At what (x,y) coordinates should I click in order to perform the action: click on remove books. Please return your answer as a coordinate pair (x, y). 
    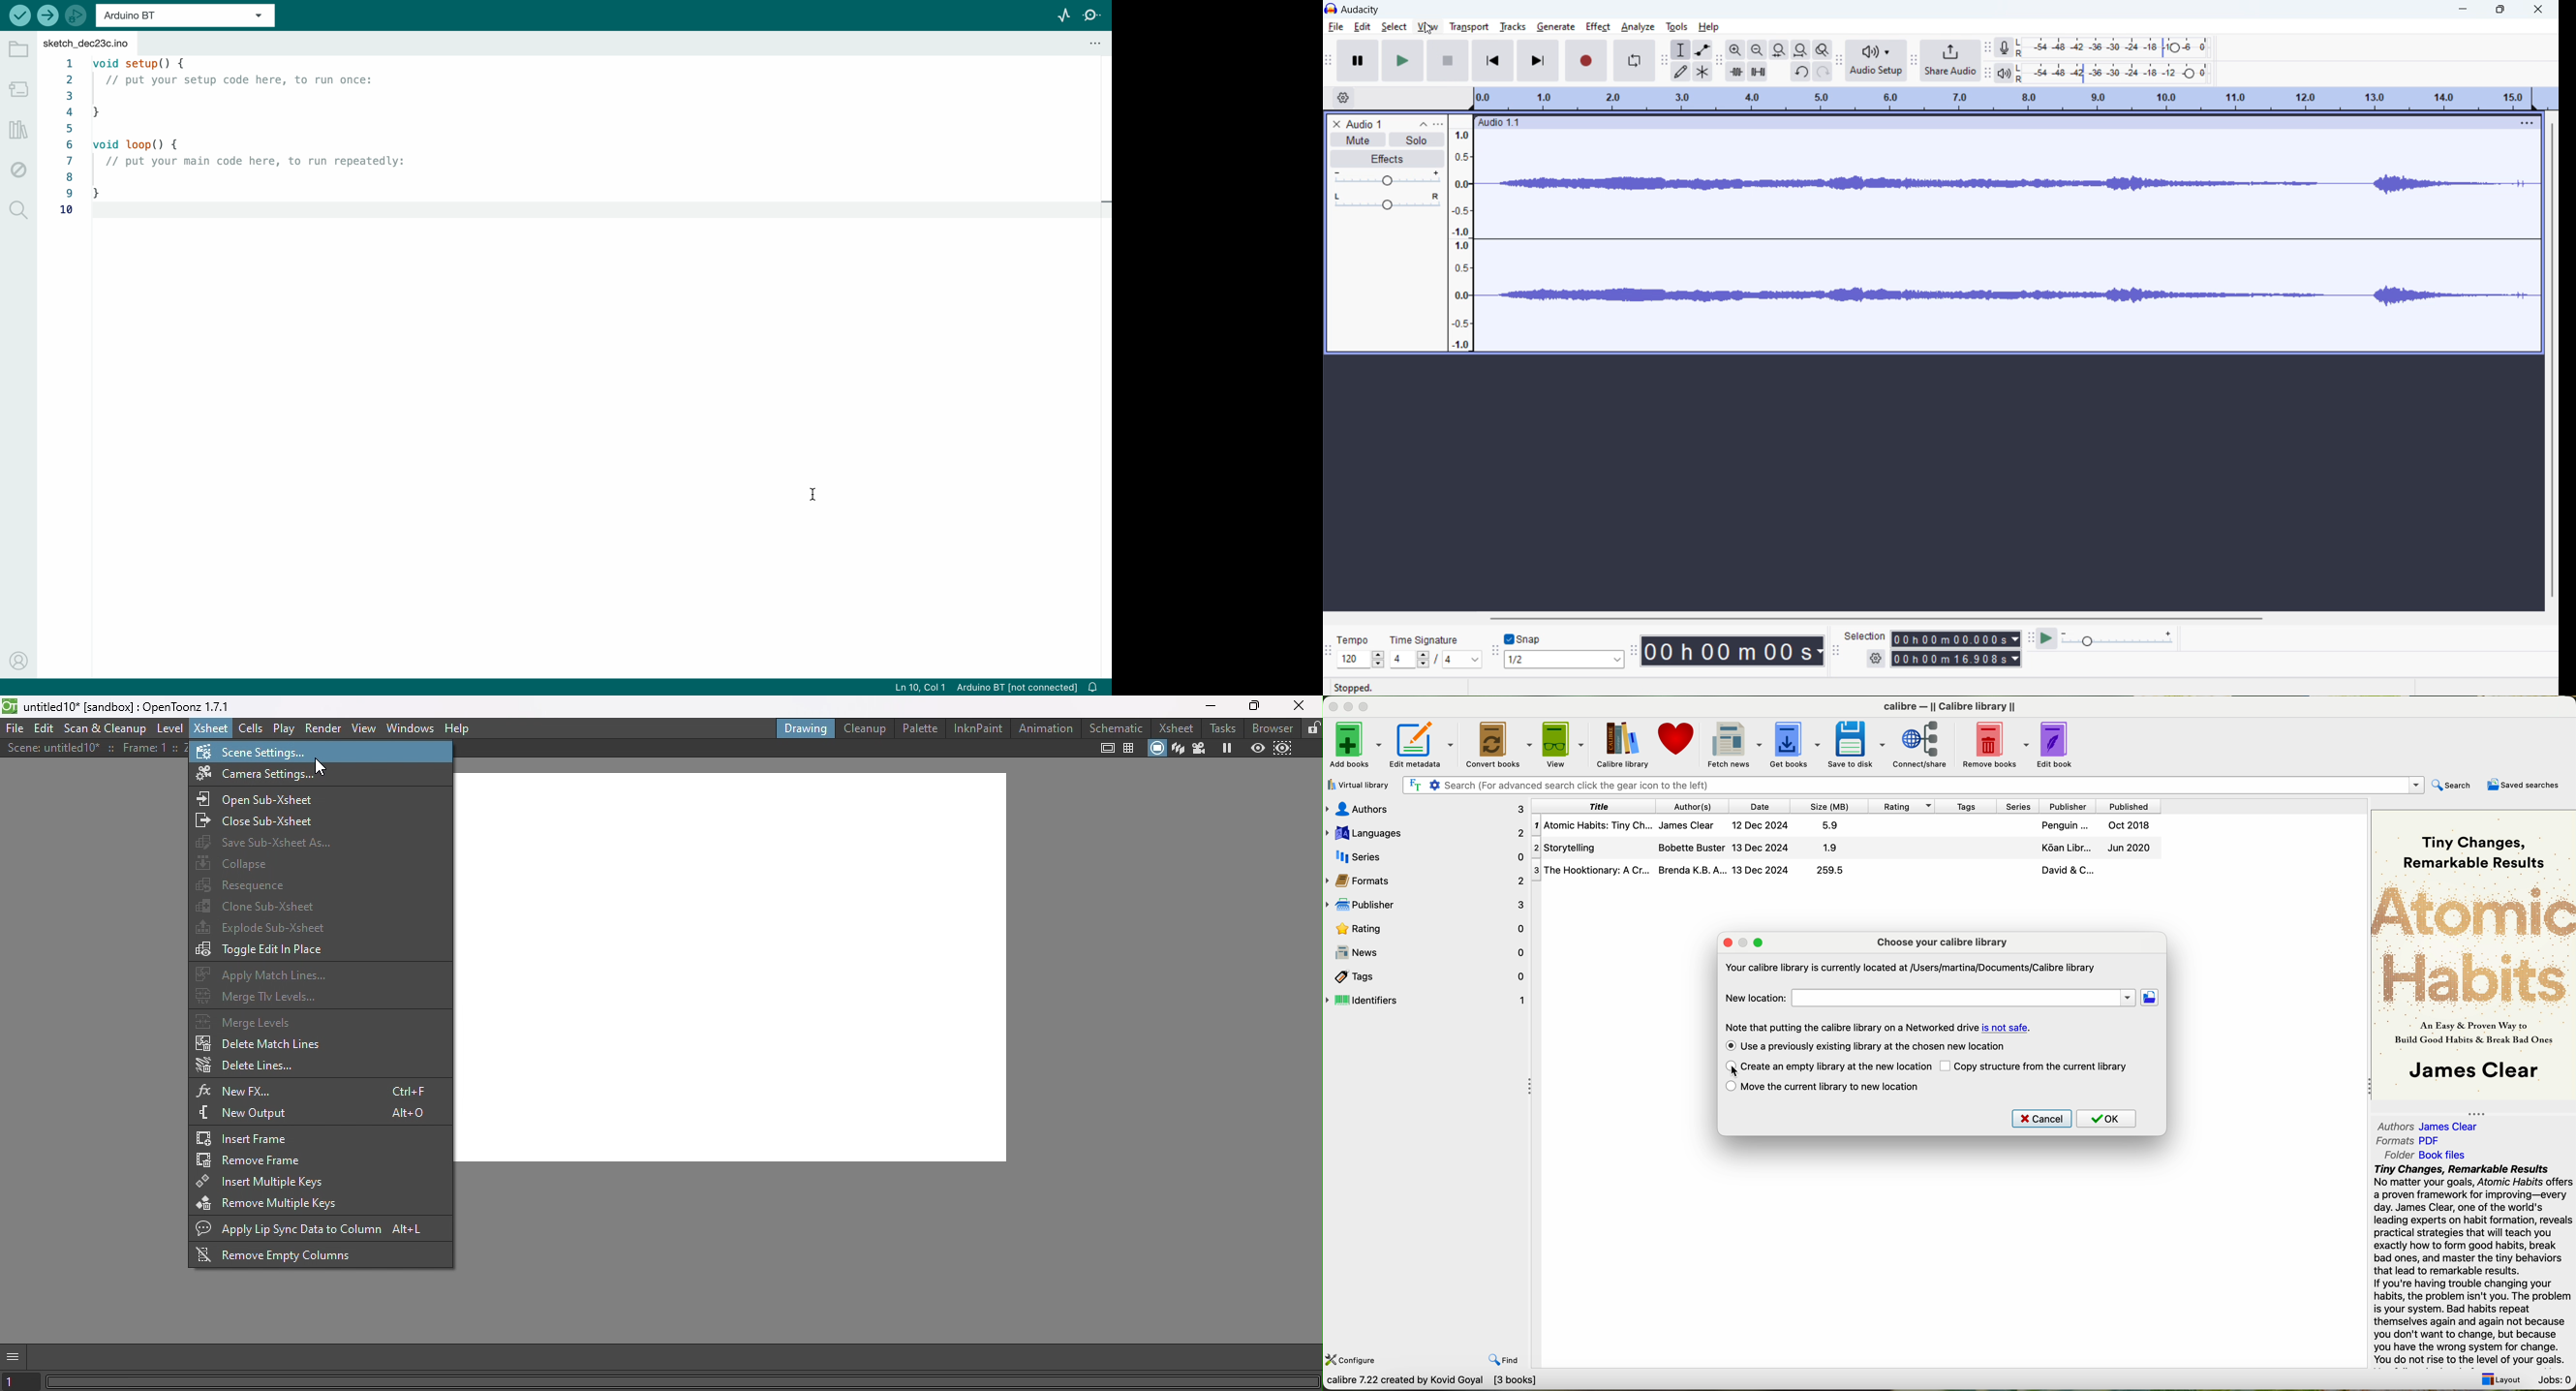
    Looking at the image, I should click on (1998, 743).